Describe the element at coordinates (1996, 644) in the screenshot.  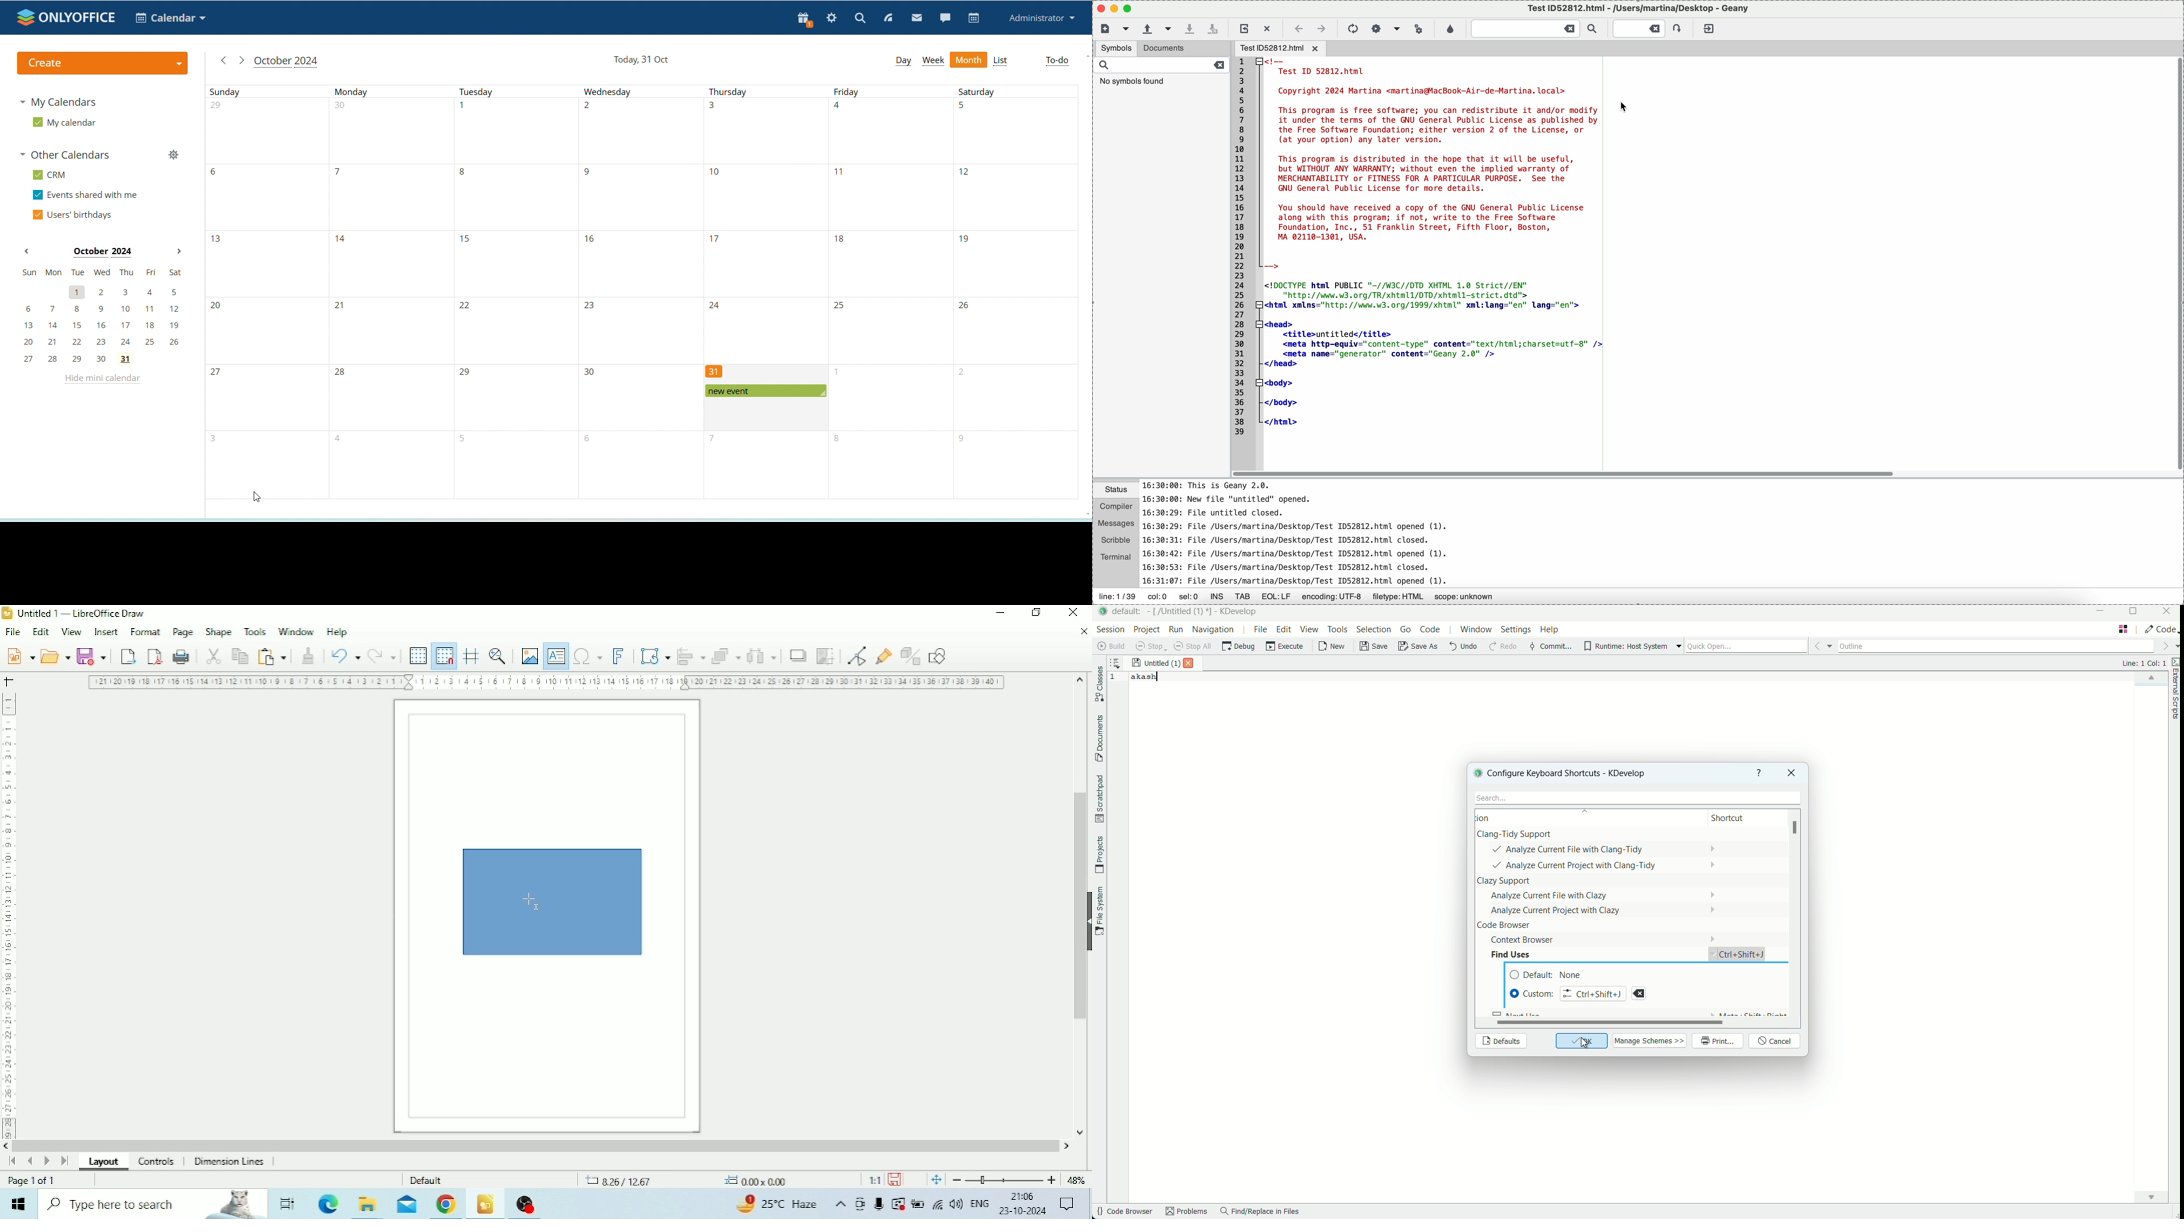
I see `outline` at that location.